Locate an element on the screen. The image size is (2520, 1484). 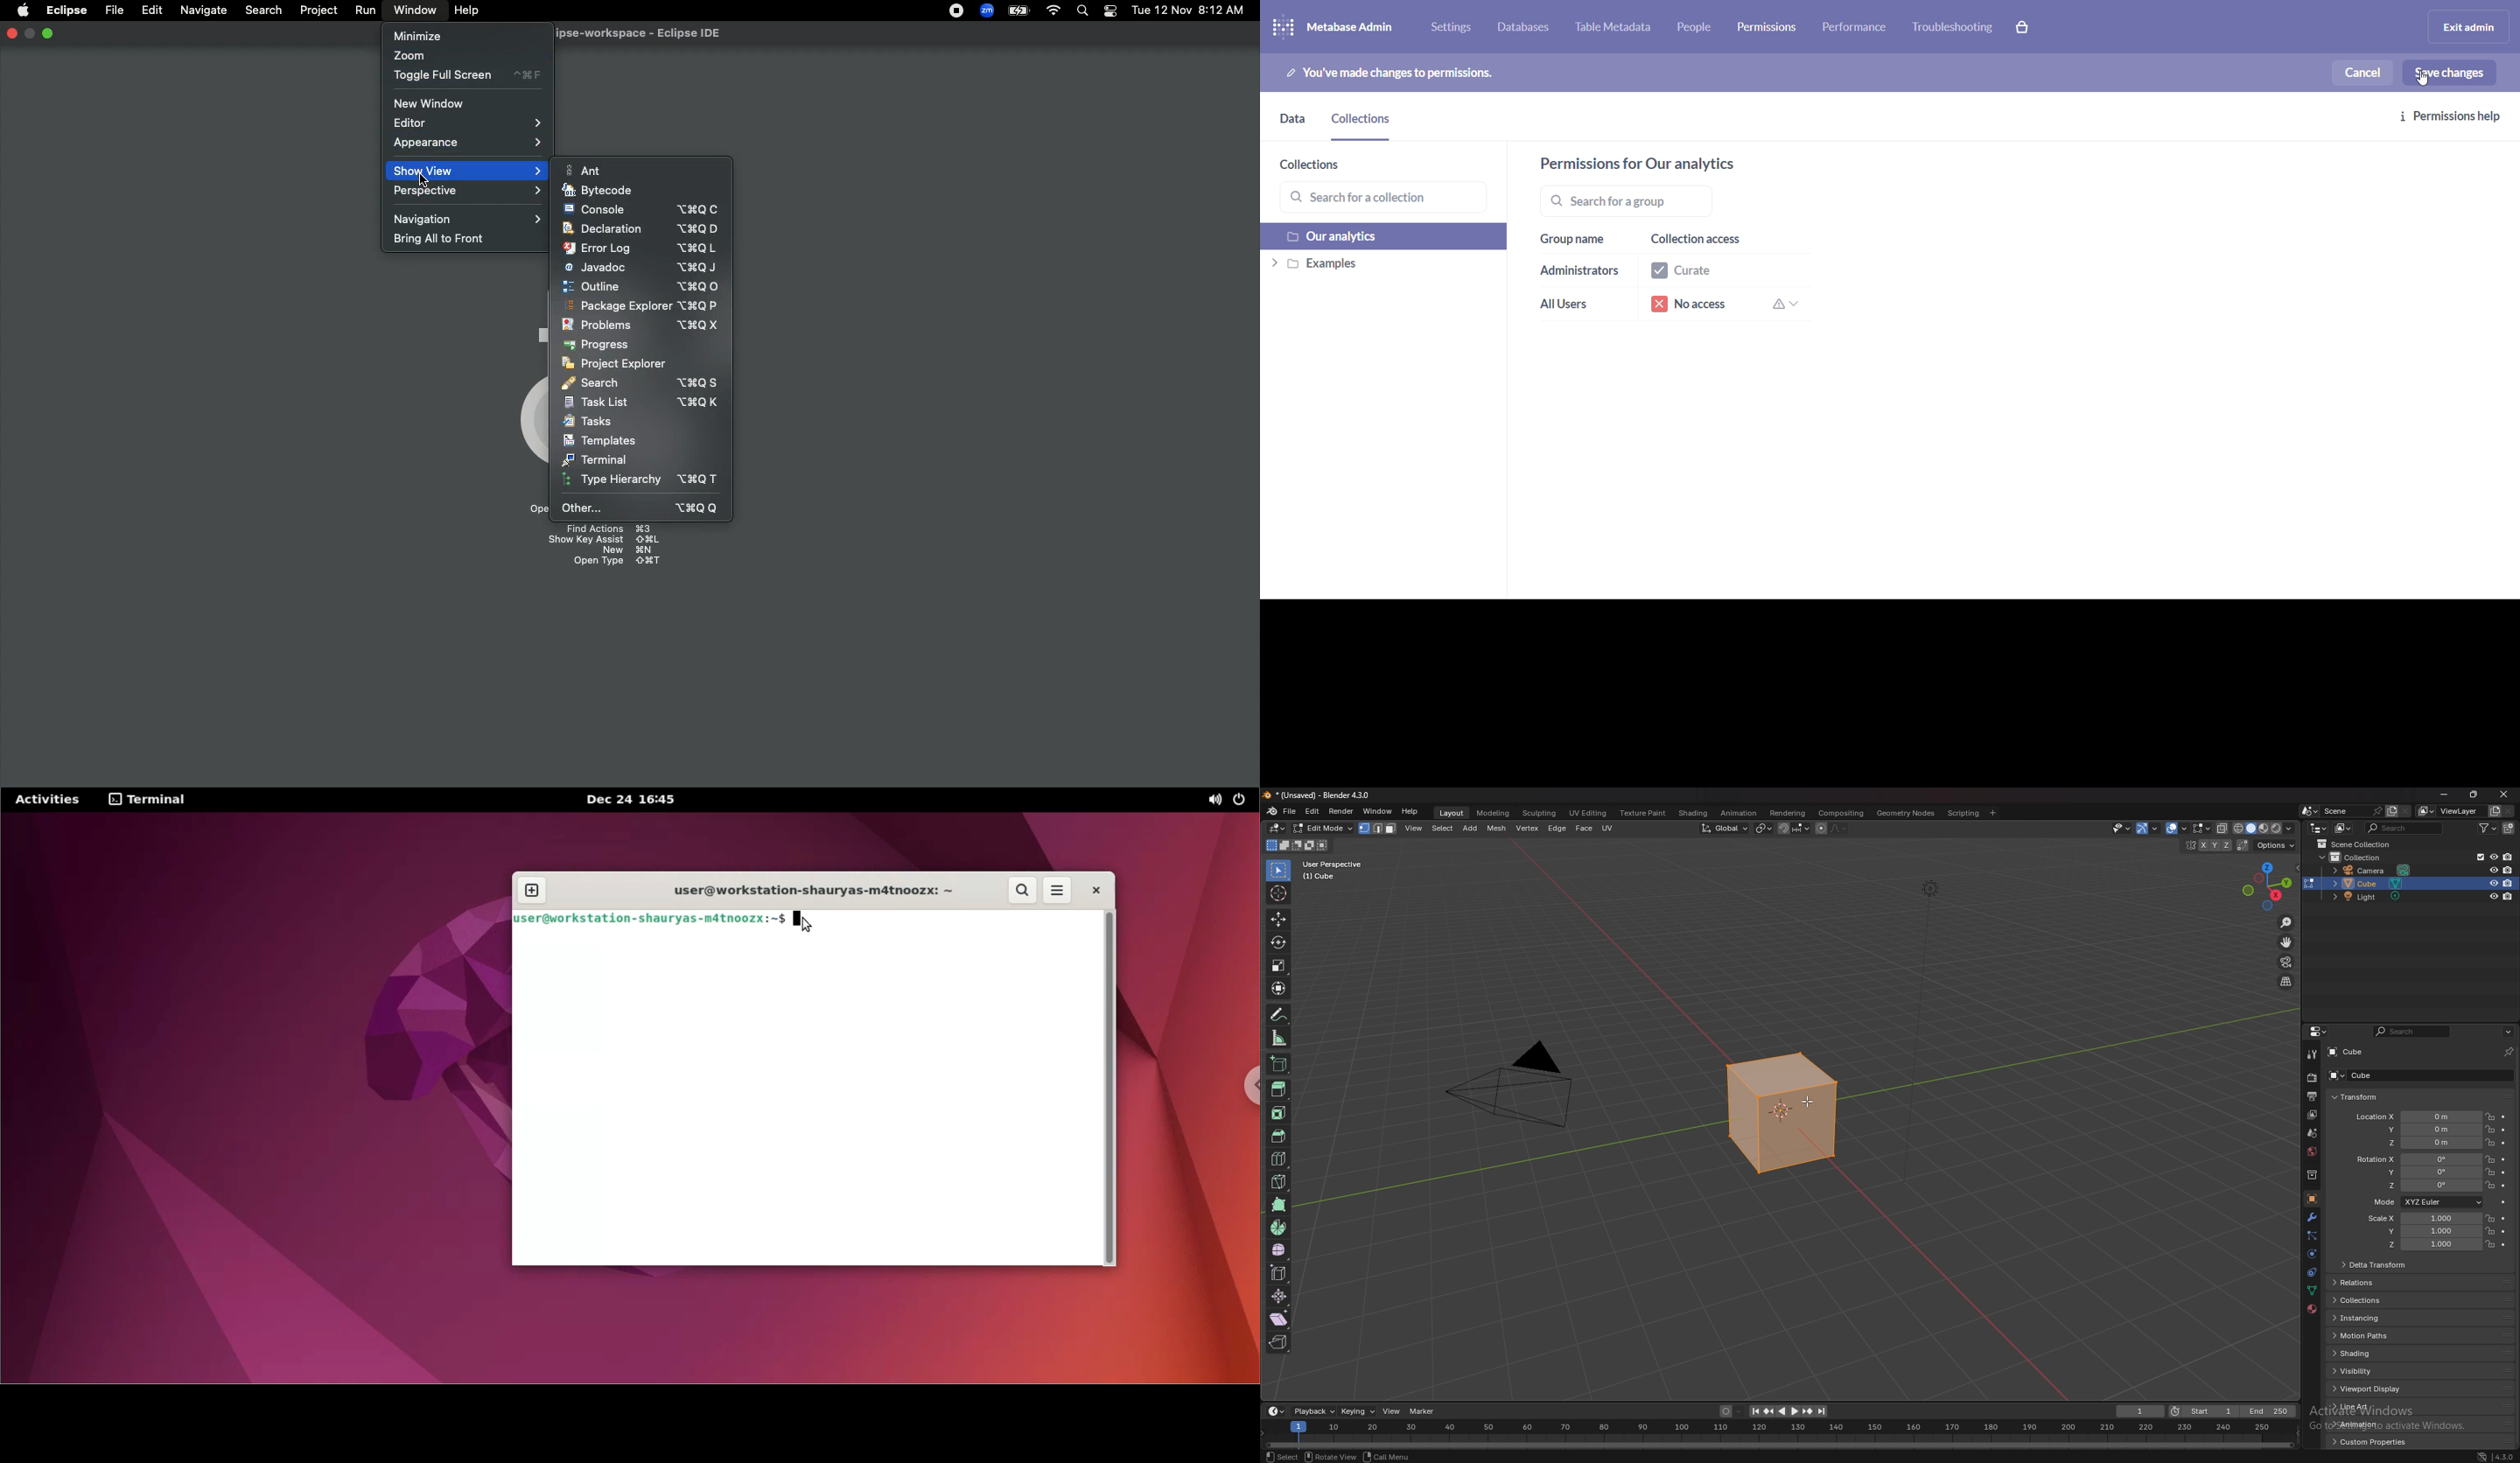
playback is located at coordinates (1314, 1412).